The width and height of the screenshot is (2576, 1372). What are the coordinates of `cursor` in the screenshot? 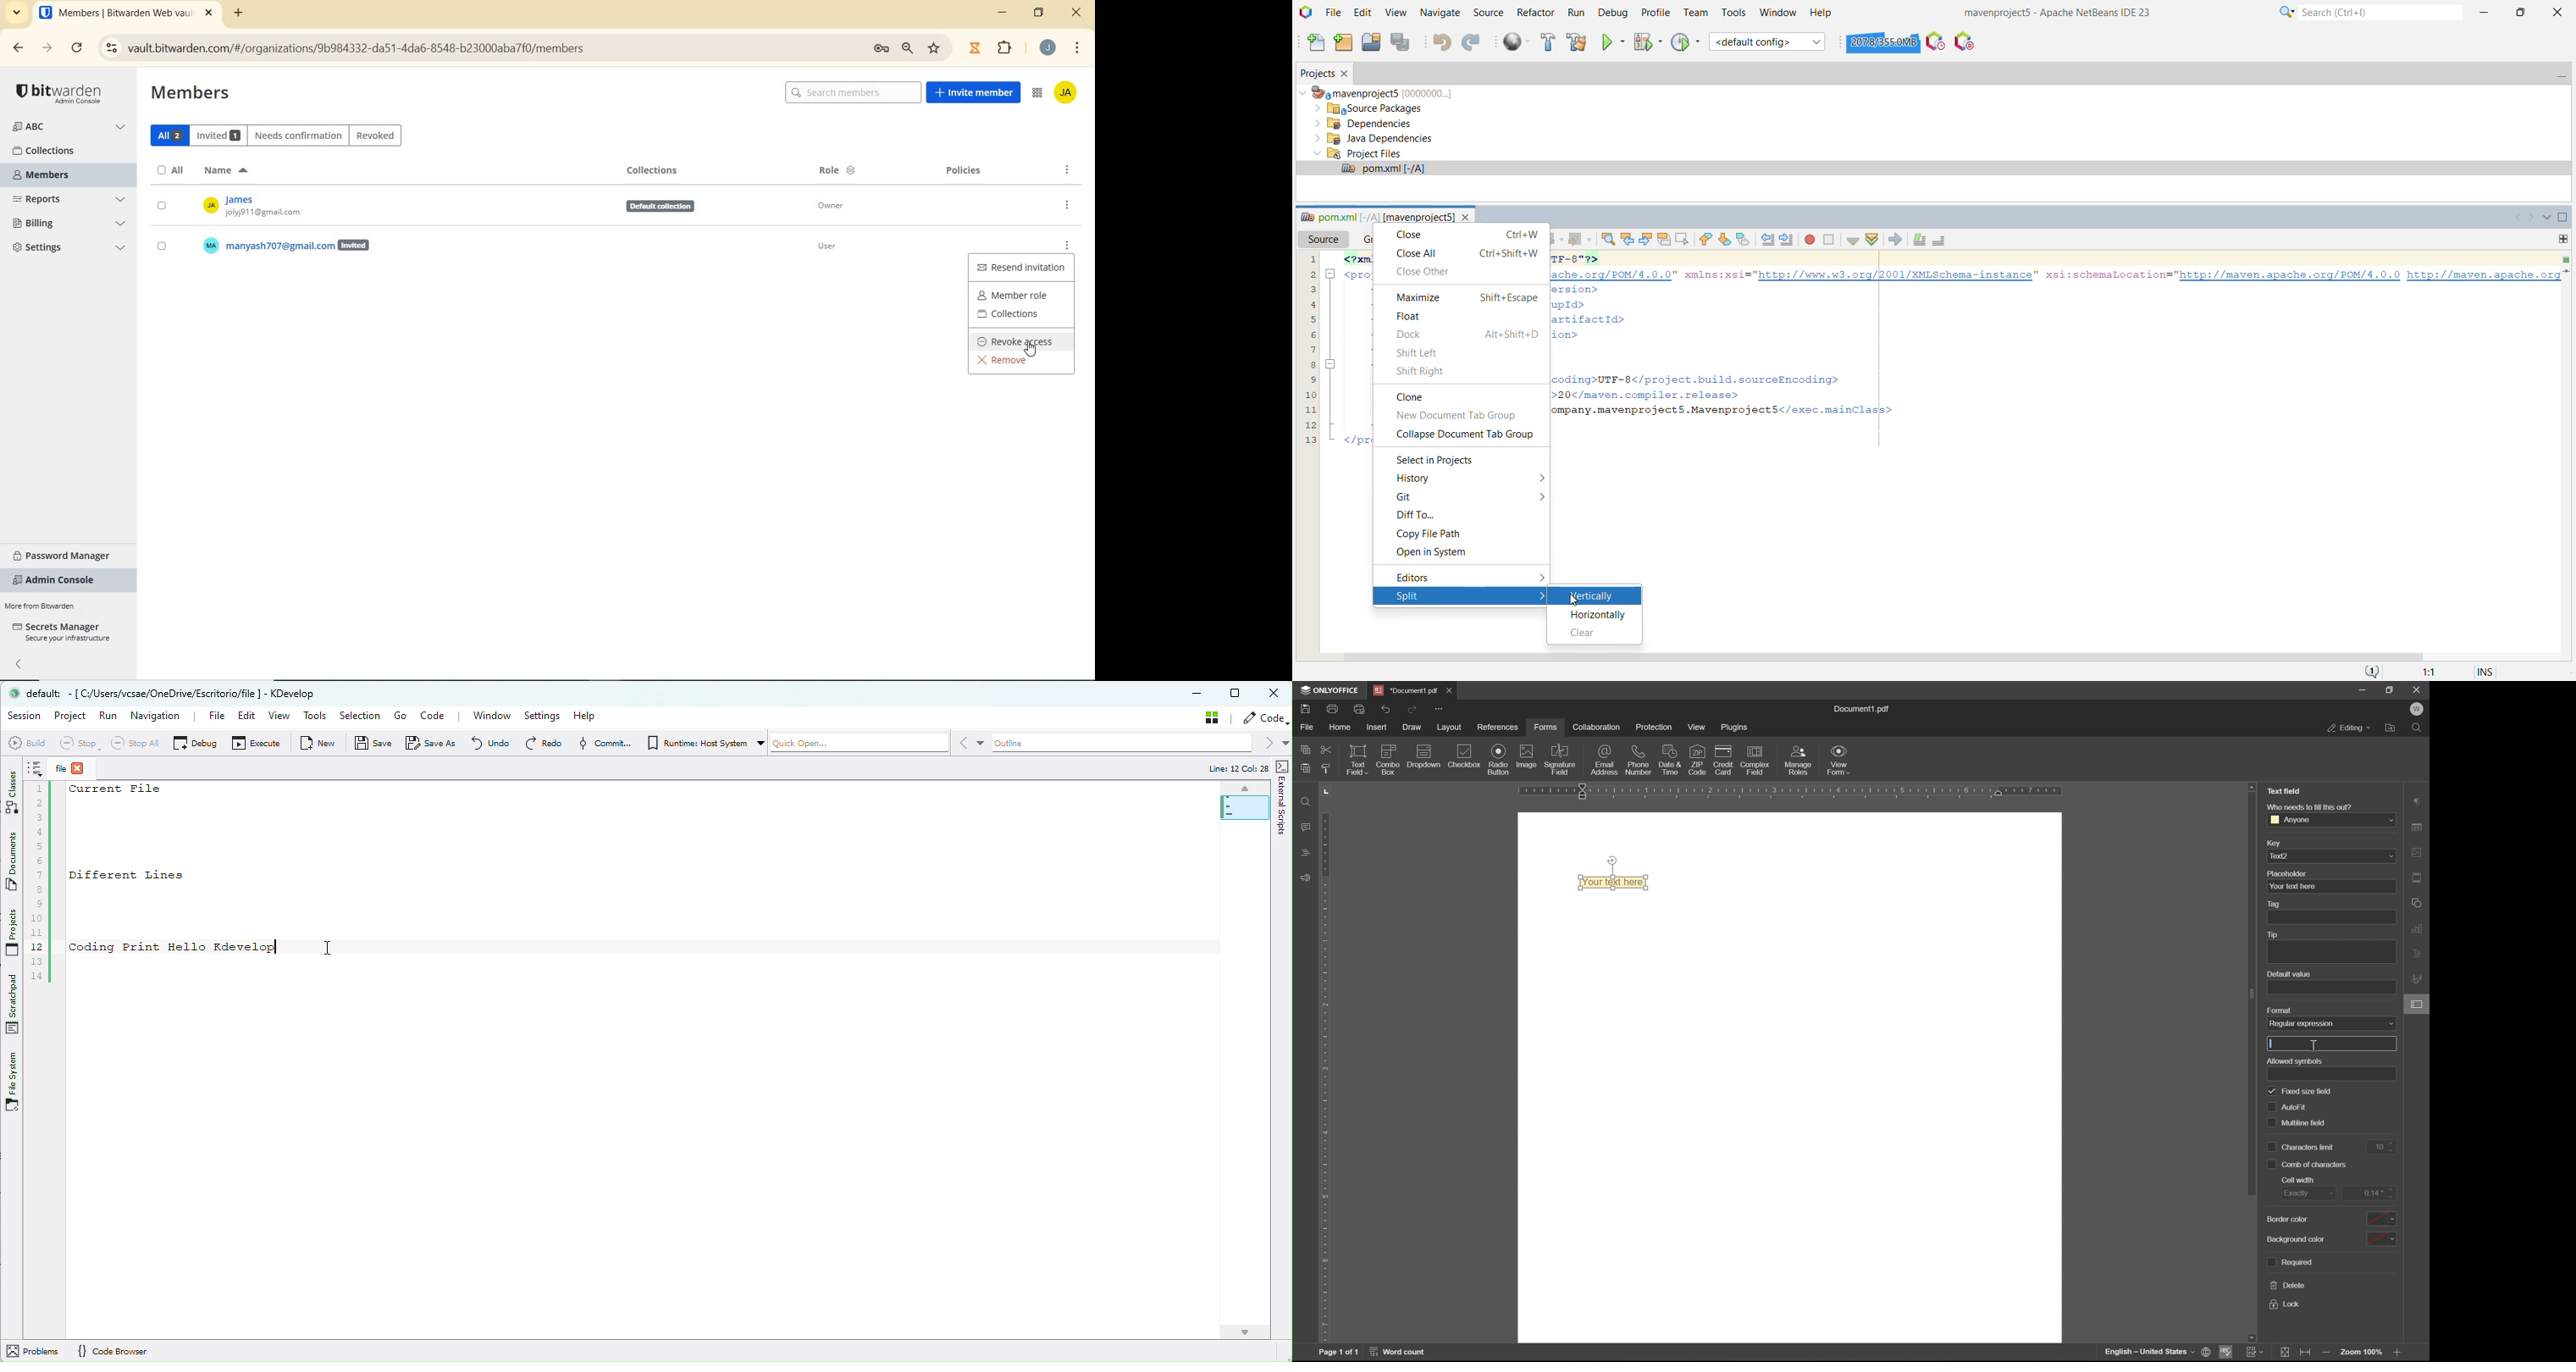 It's located at (2313, 1045).